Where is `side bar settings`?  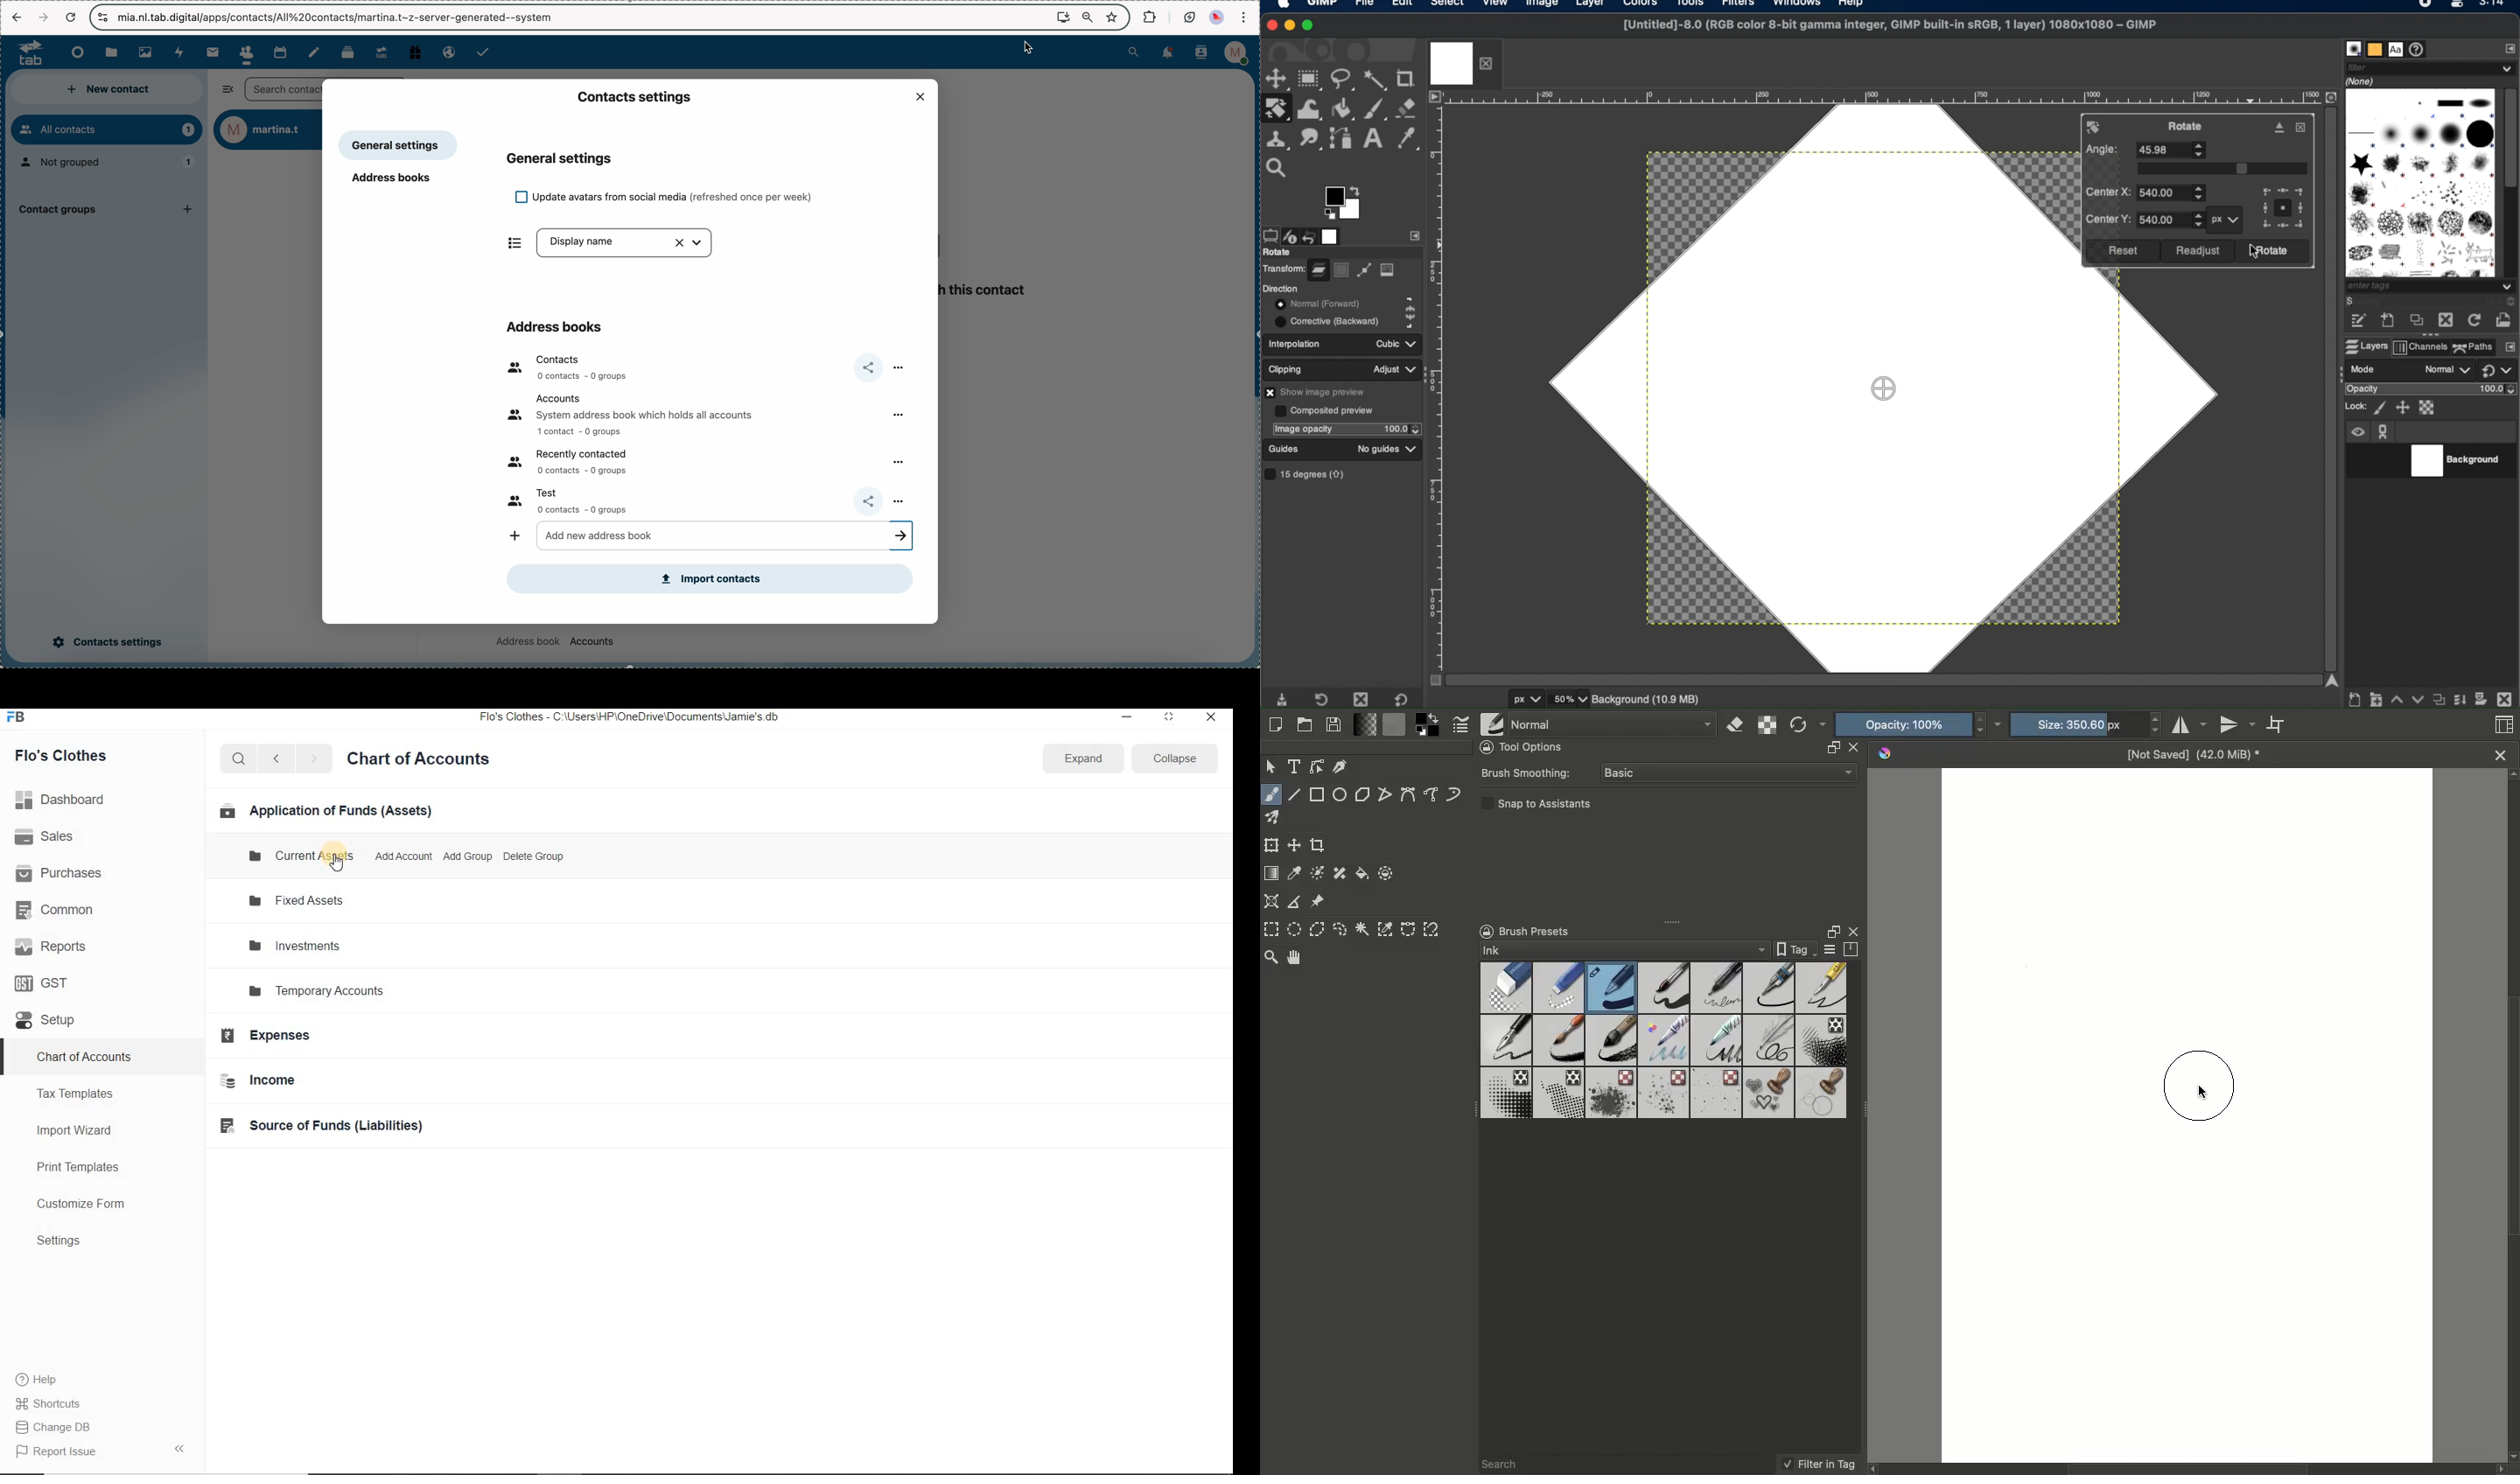 side bar settings is located at coordinates (1416, 235).